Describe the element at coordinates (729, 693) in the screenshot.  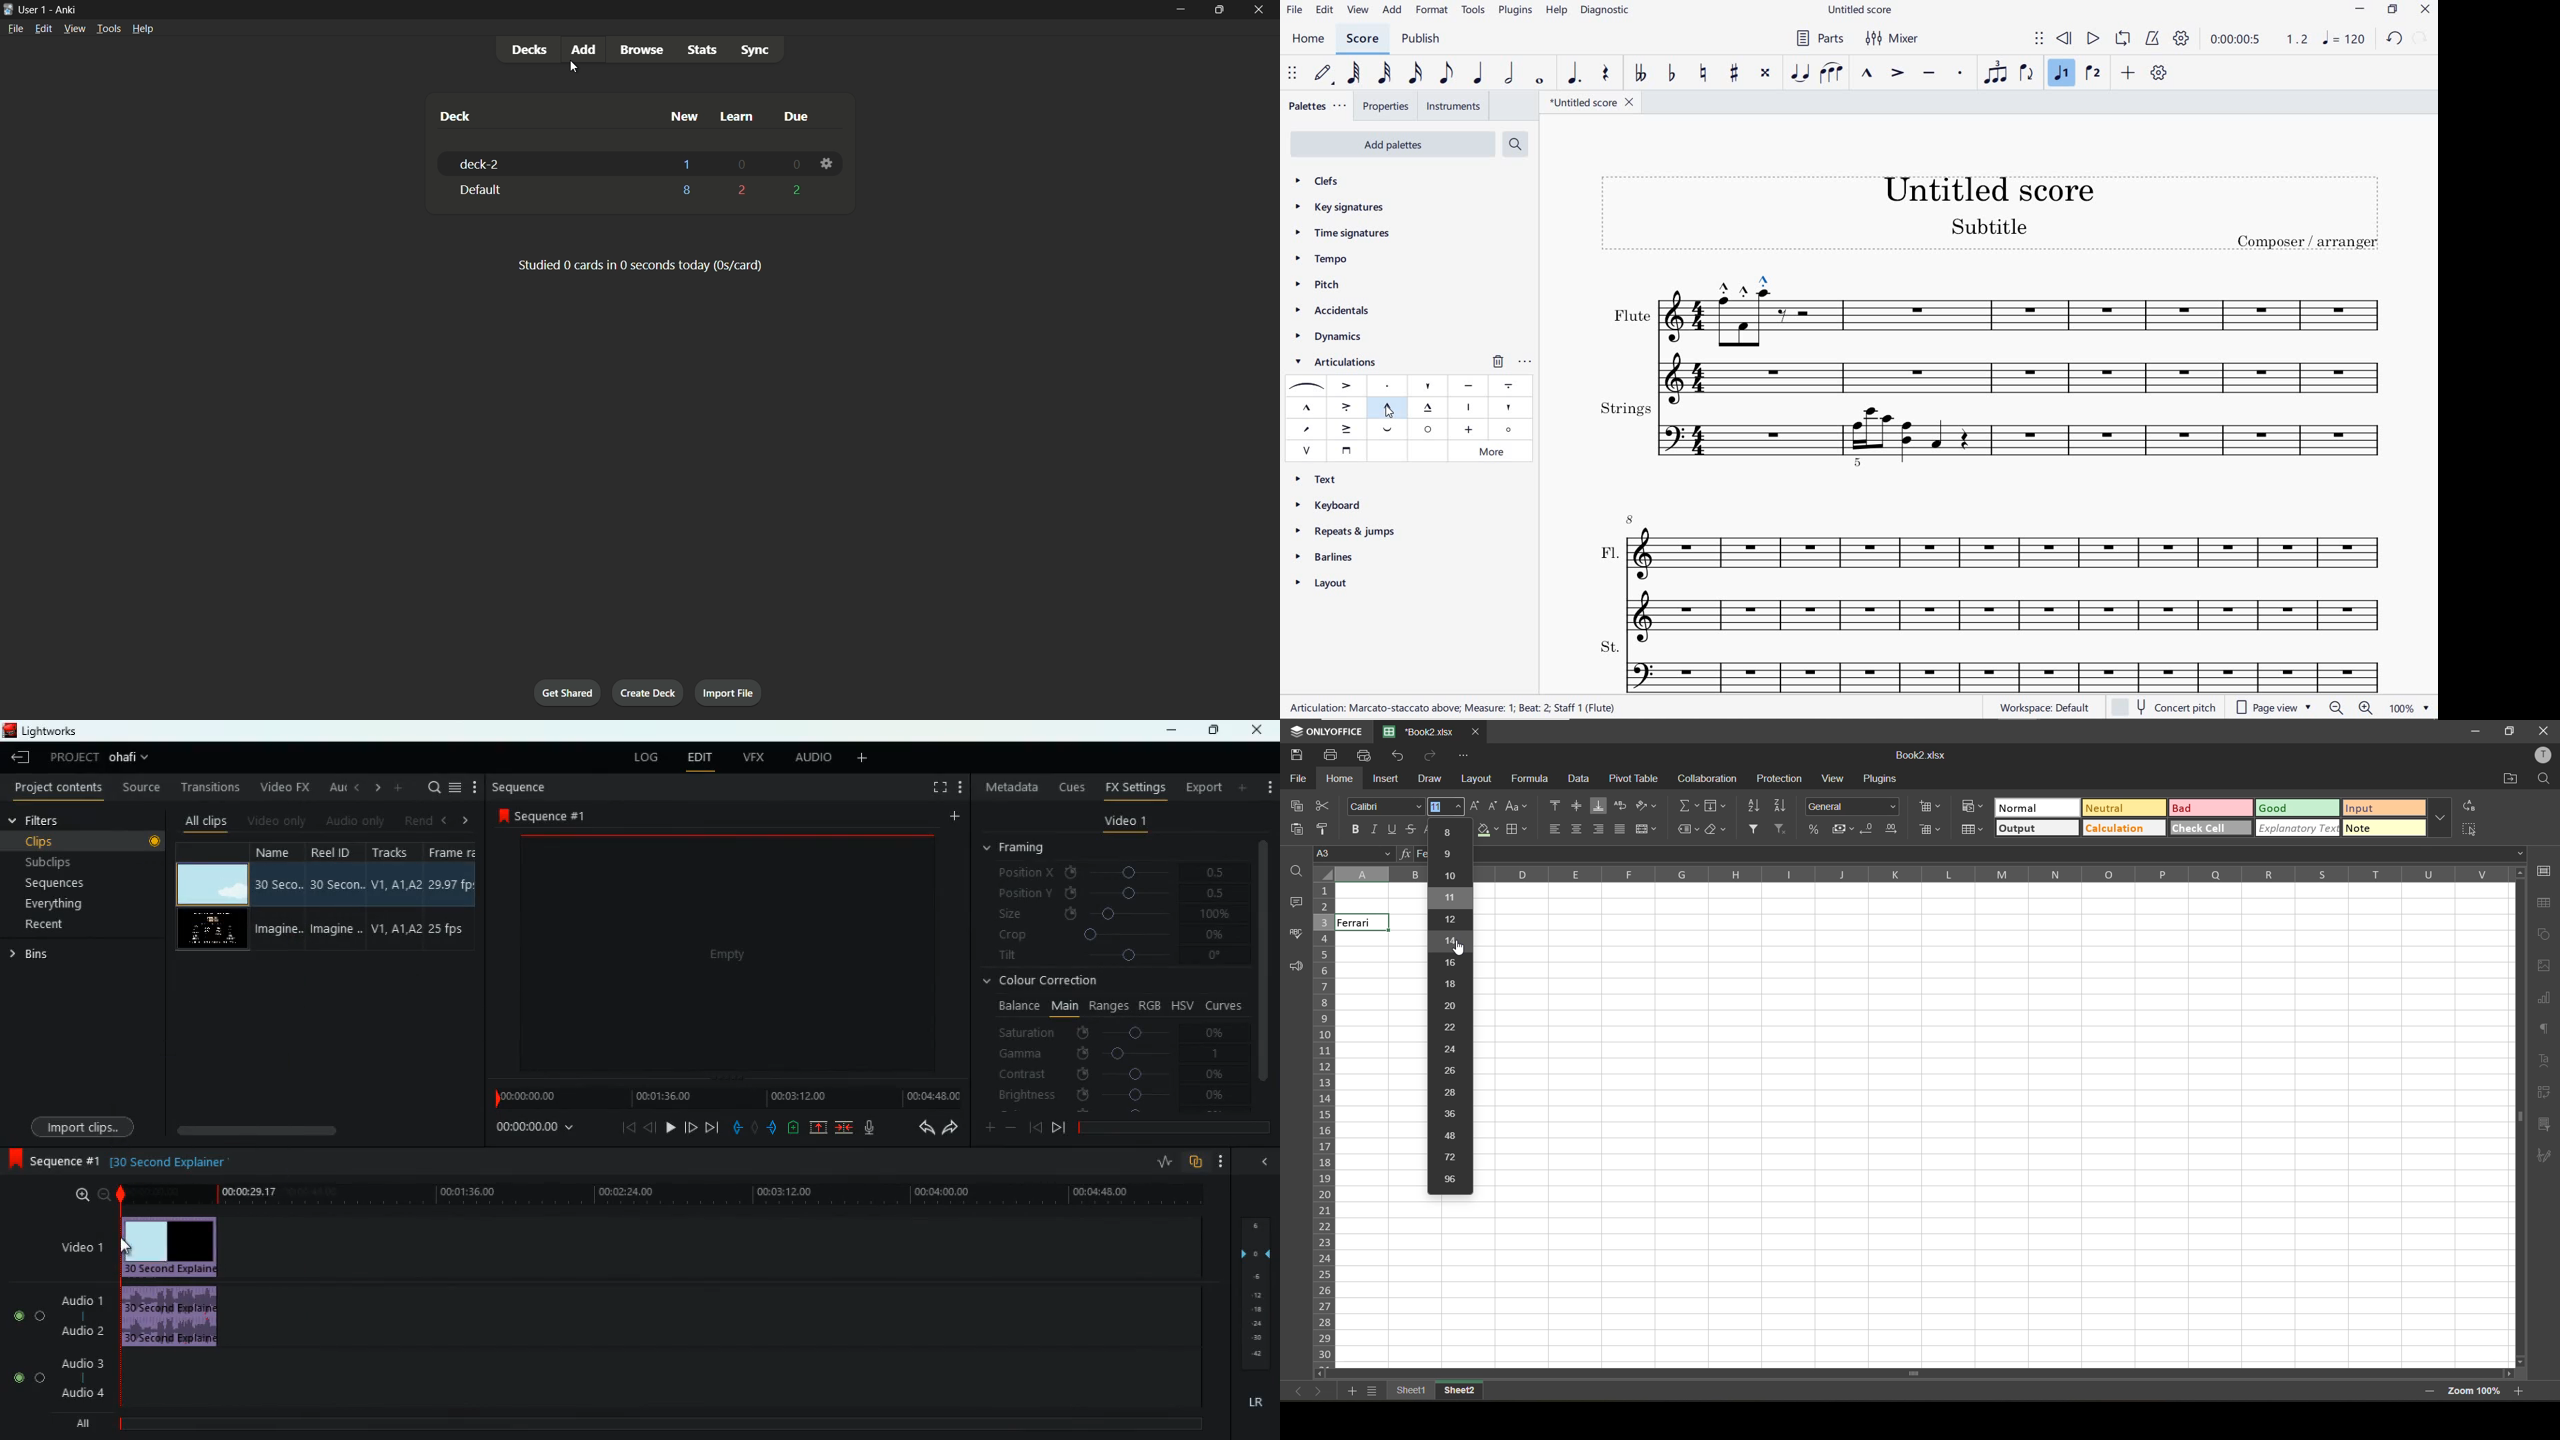
I see `import file` at that location.